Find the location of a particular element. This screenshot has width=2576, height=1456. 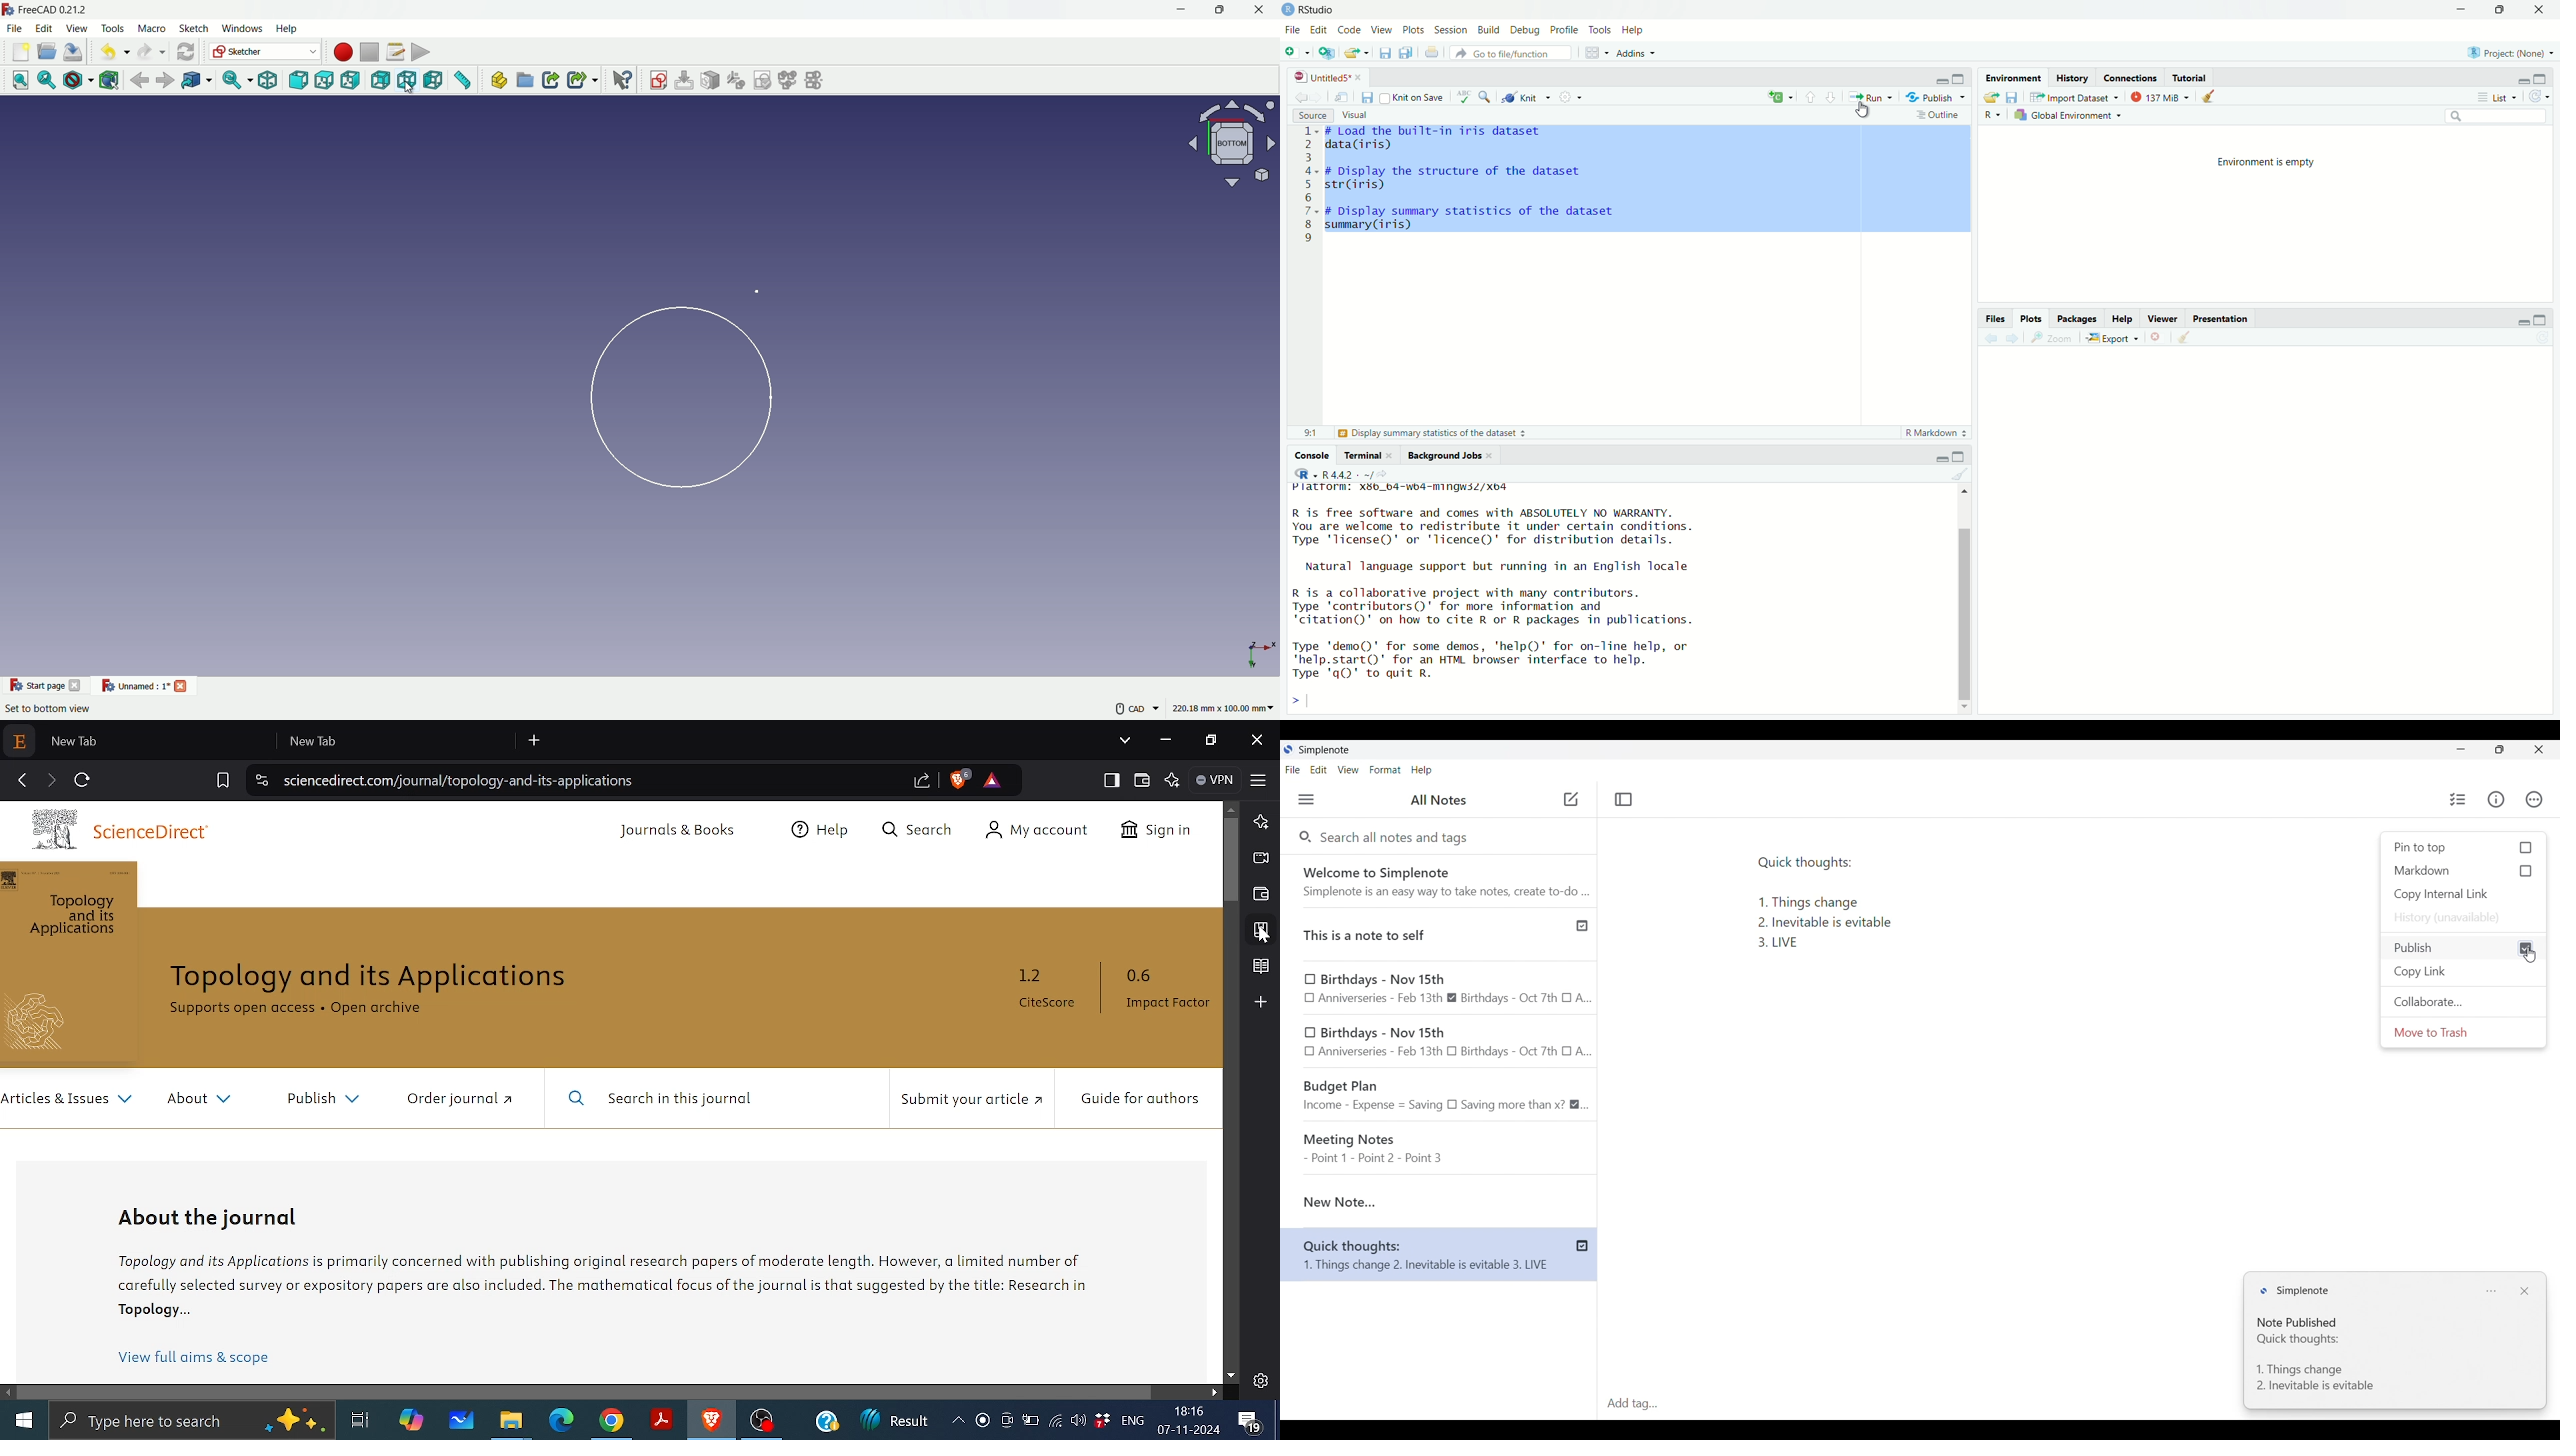

Clear is located at coordinates (2186, 337).